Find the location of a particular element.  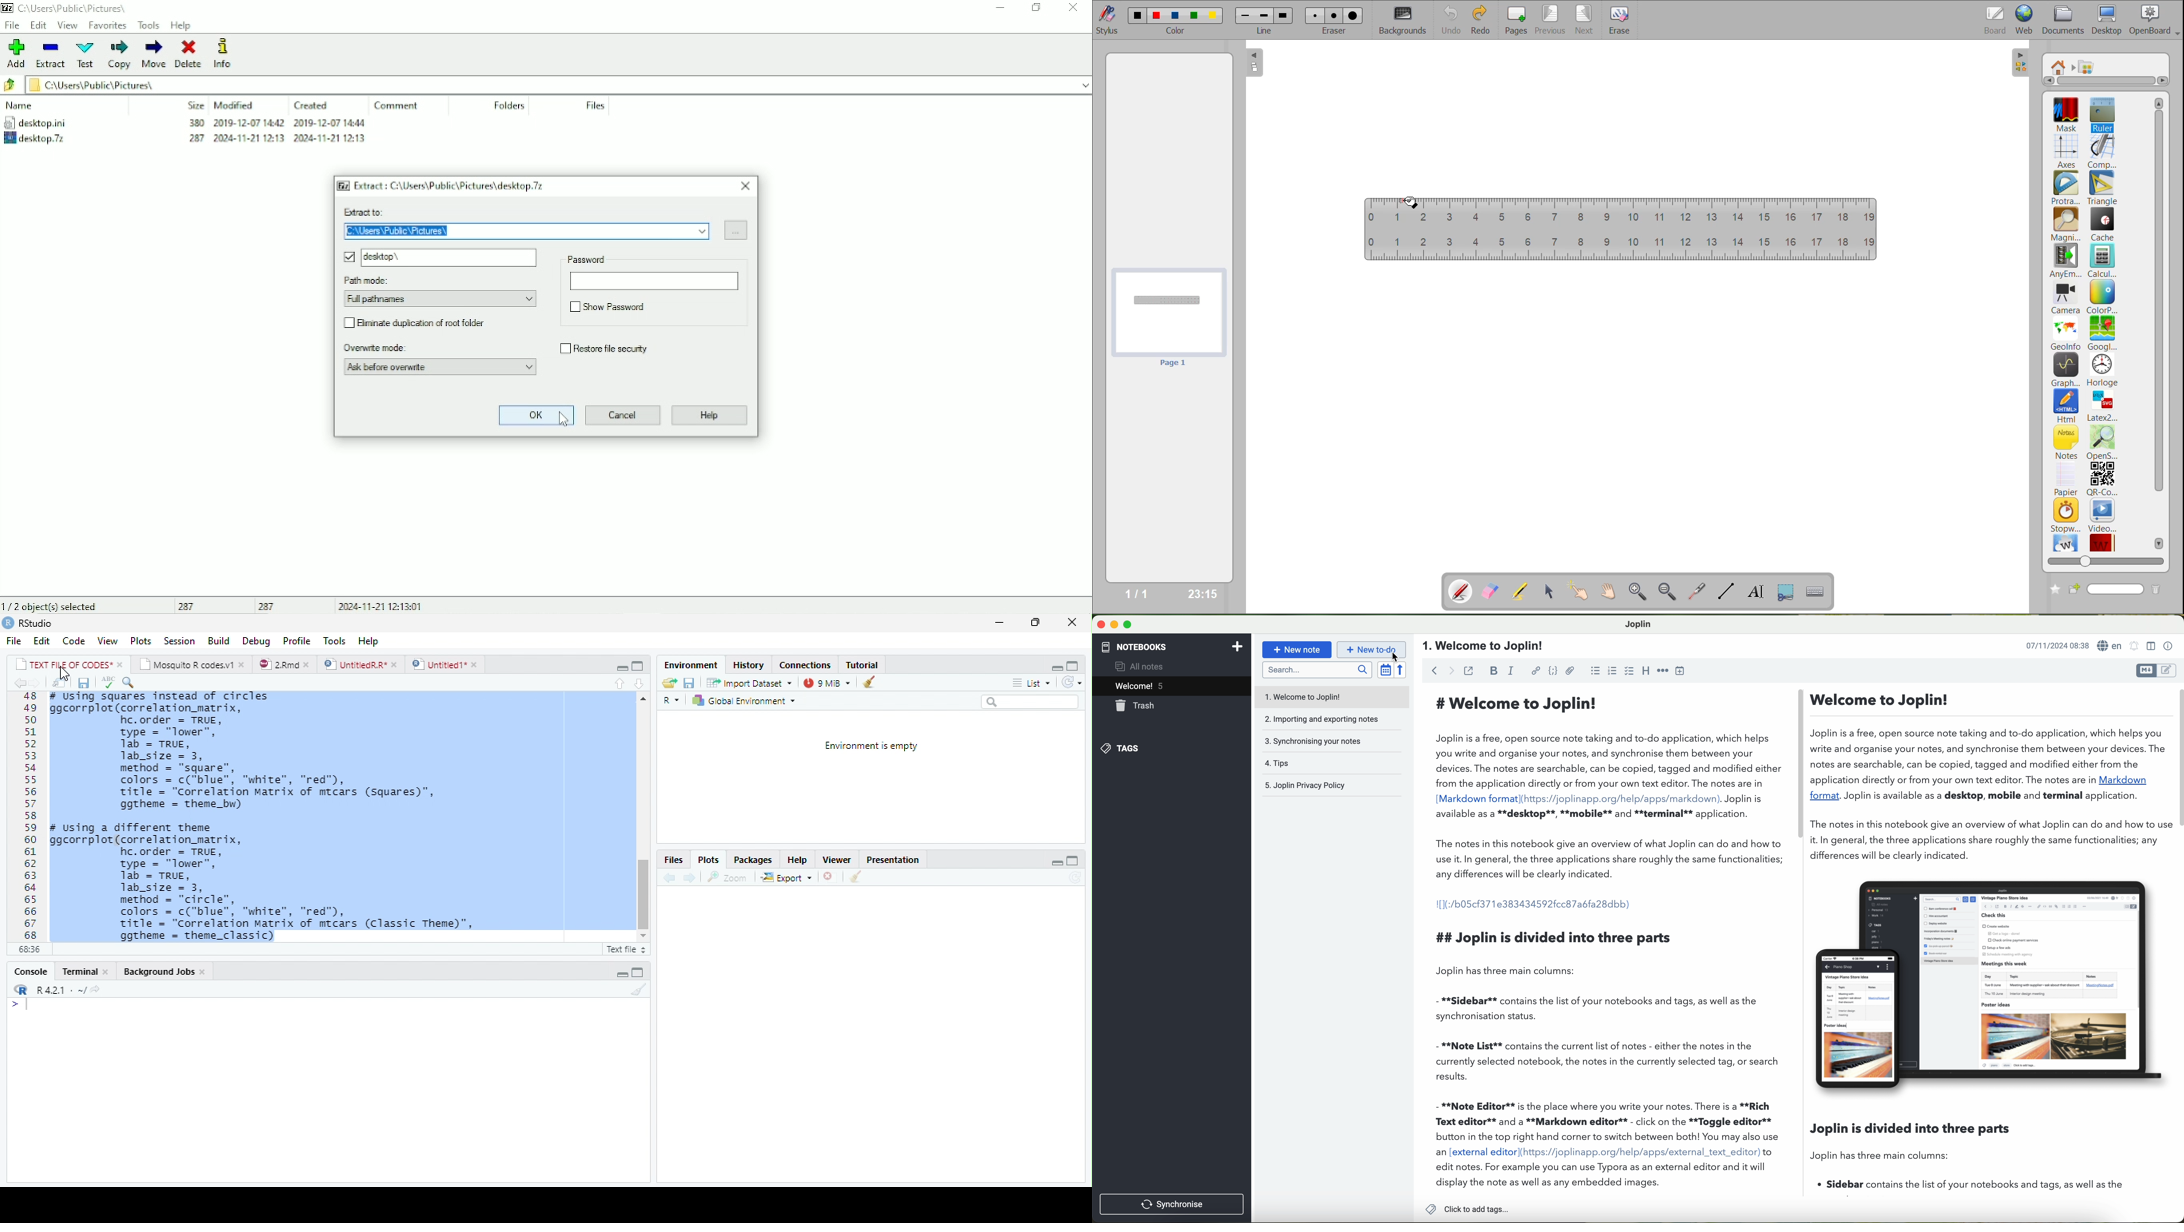

clear history is located at coordinates (872, 683).